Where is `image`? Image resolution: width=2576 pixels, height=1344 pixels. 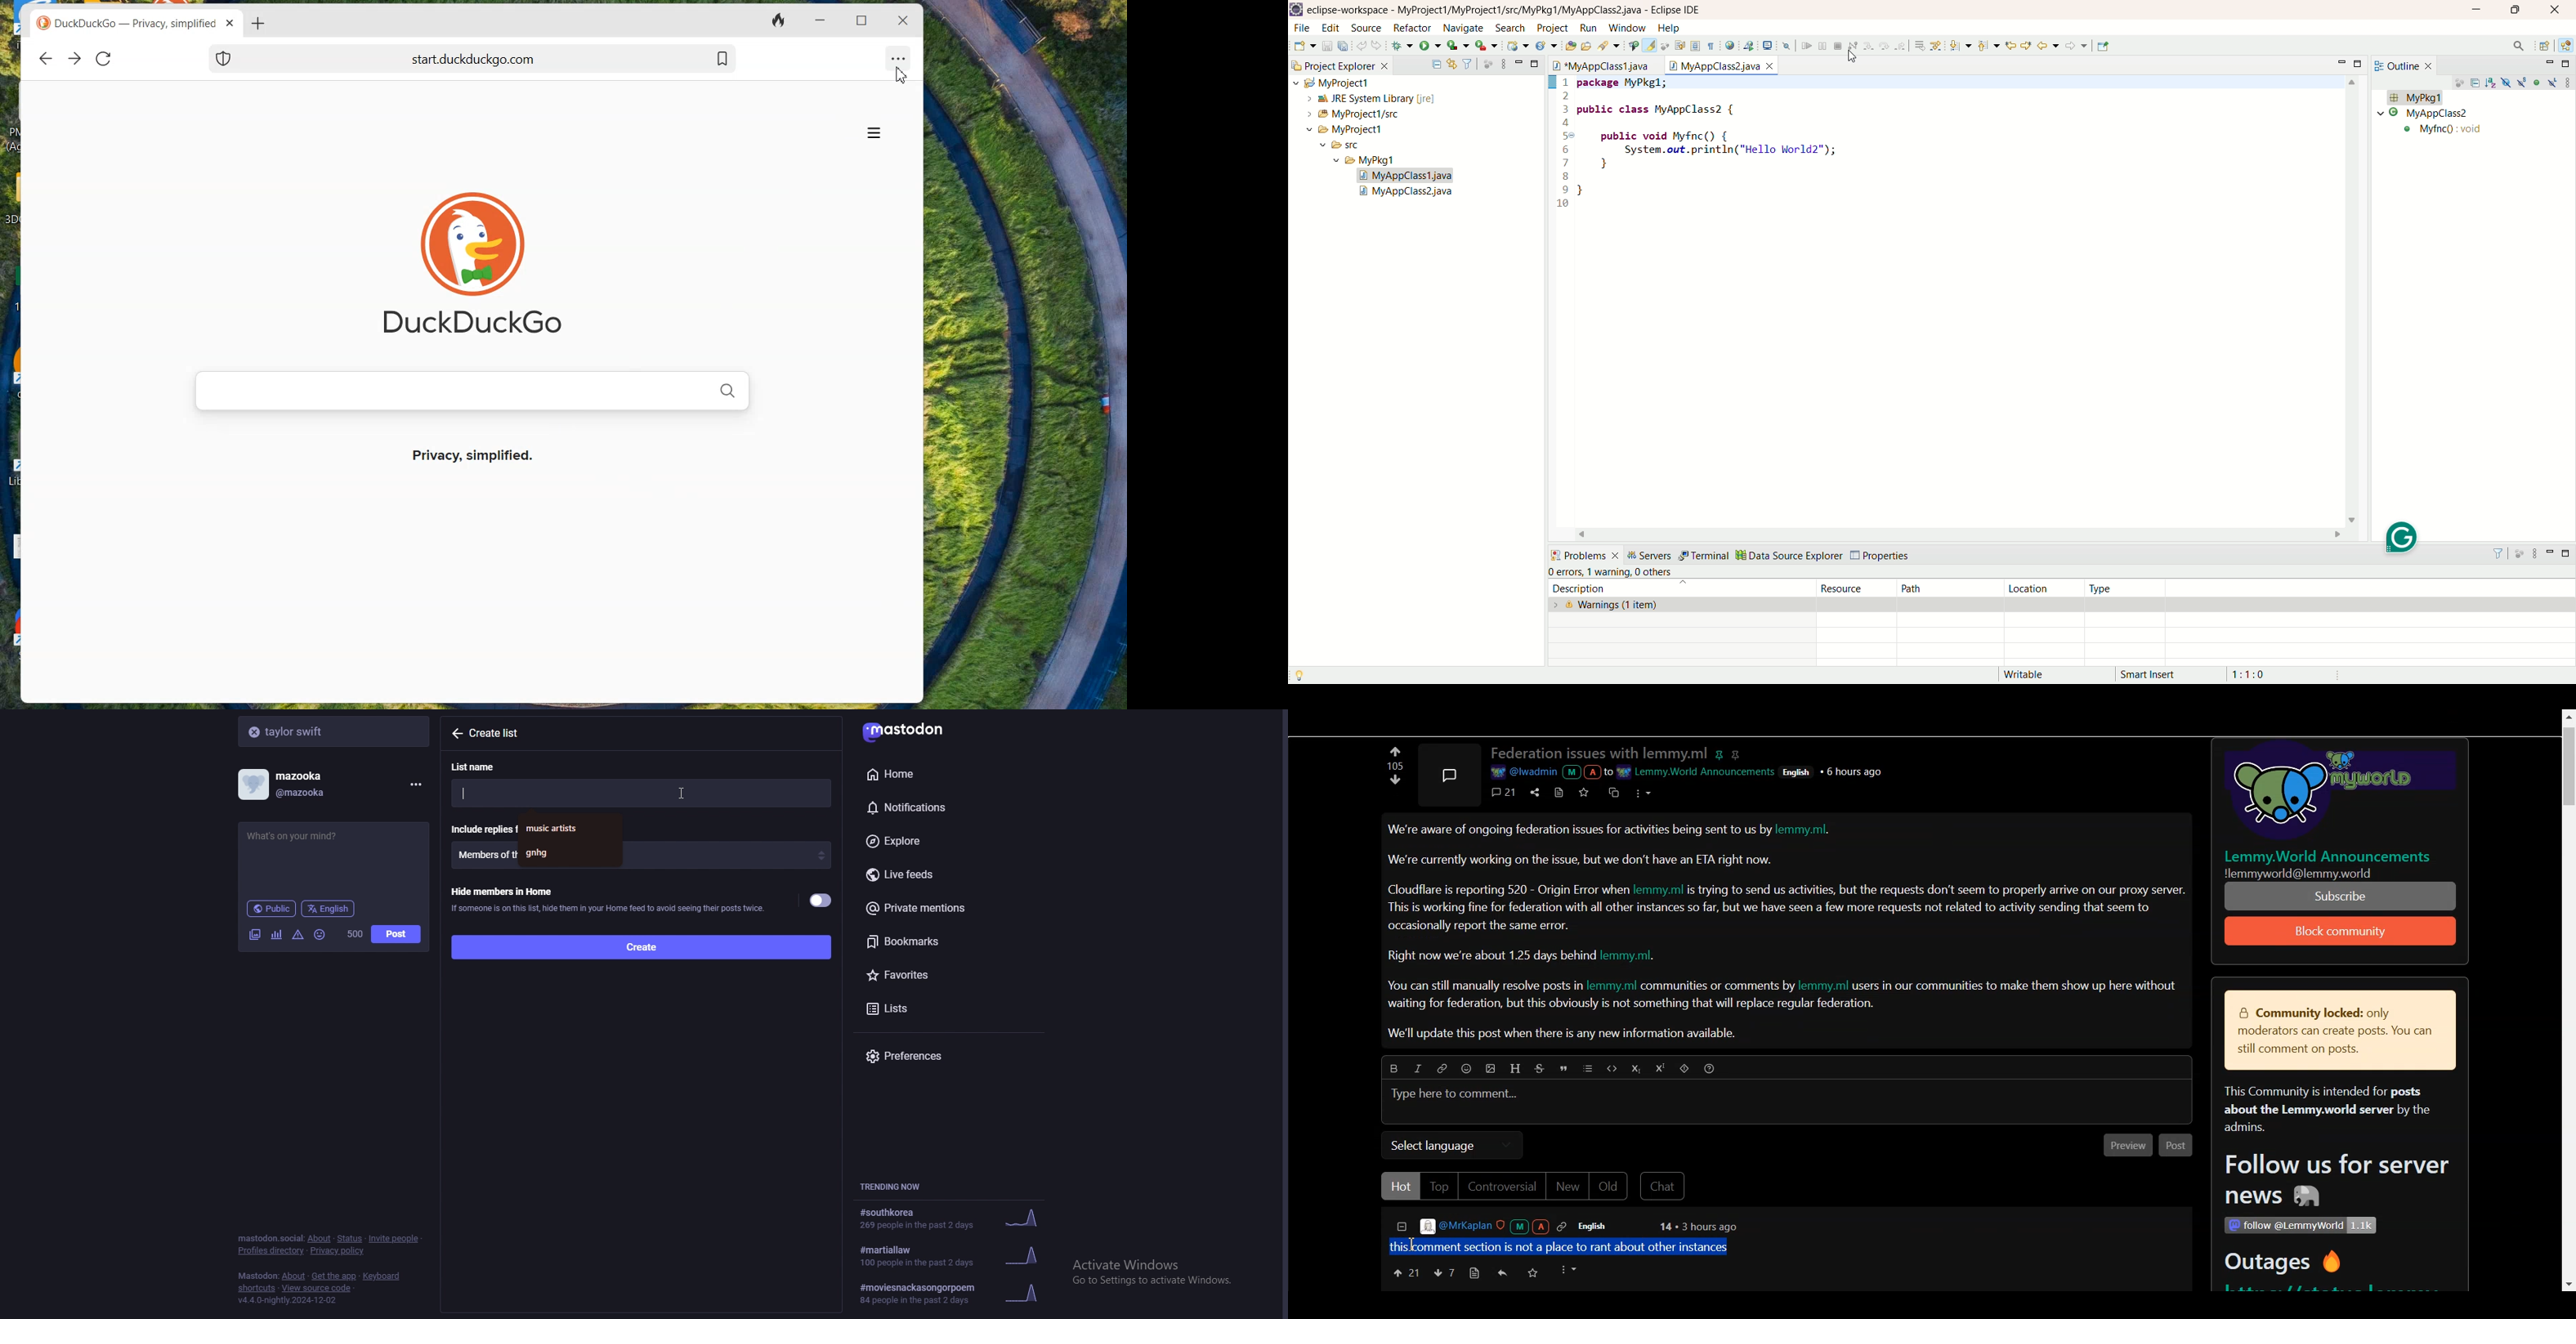 image is located at coordinates (254, 935).